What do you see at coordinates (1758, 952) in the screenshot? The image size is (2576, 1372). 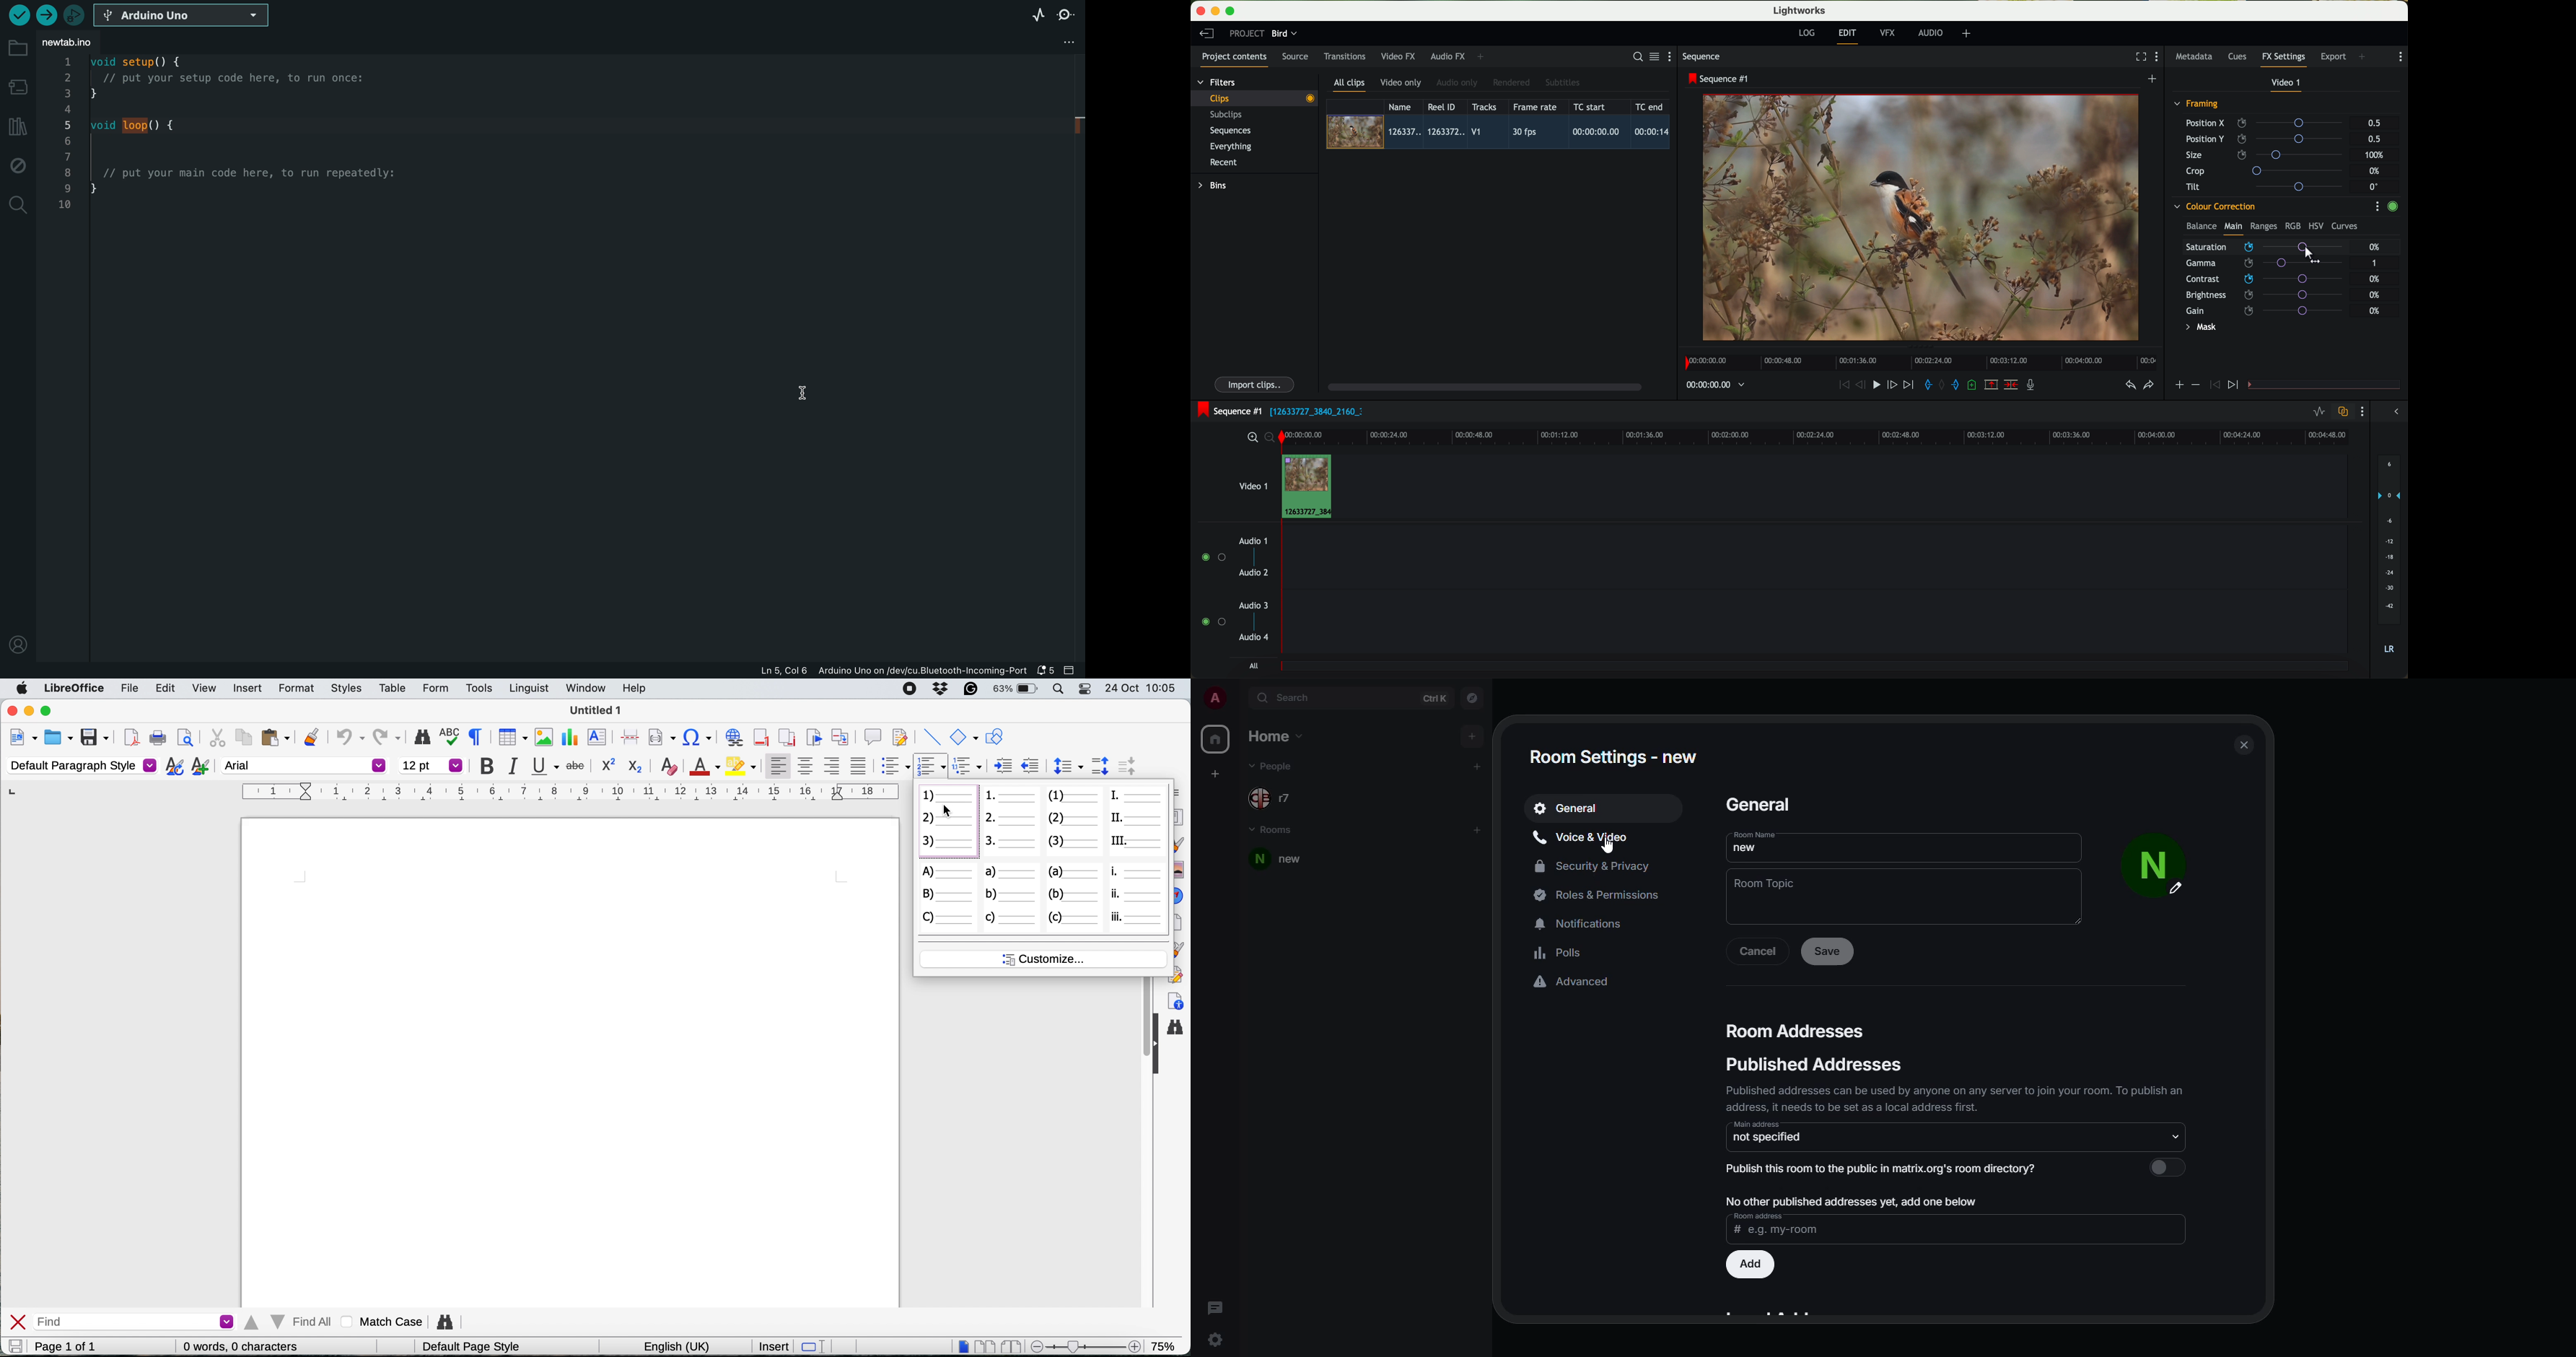 I see `cancel` at bounding box center [1758, 952].